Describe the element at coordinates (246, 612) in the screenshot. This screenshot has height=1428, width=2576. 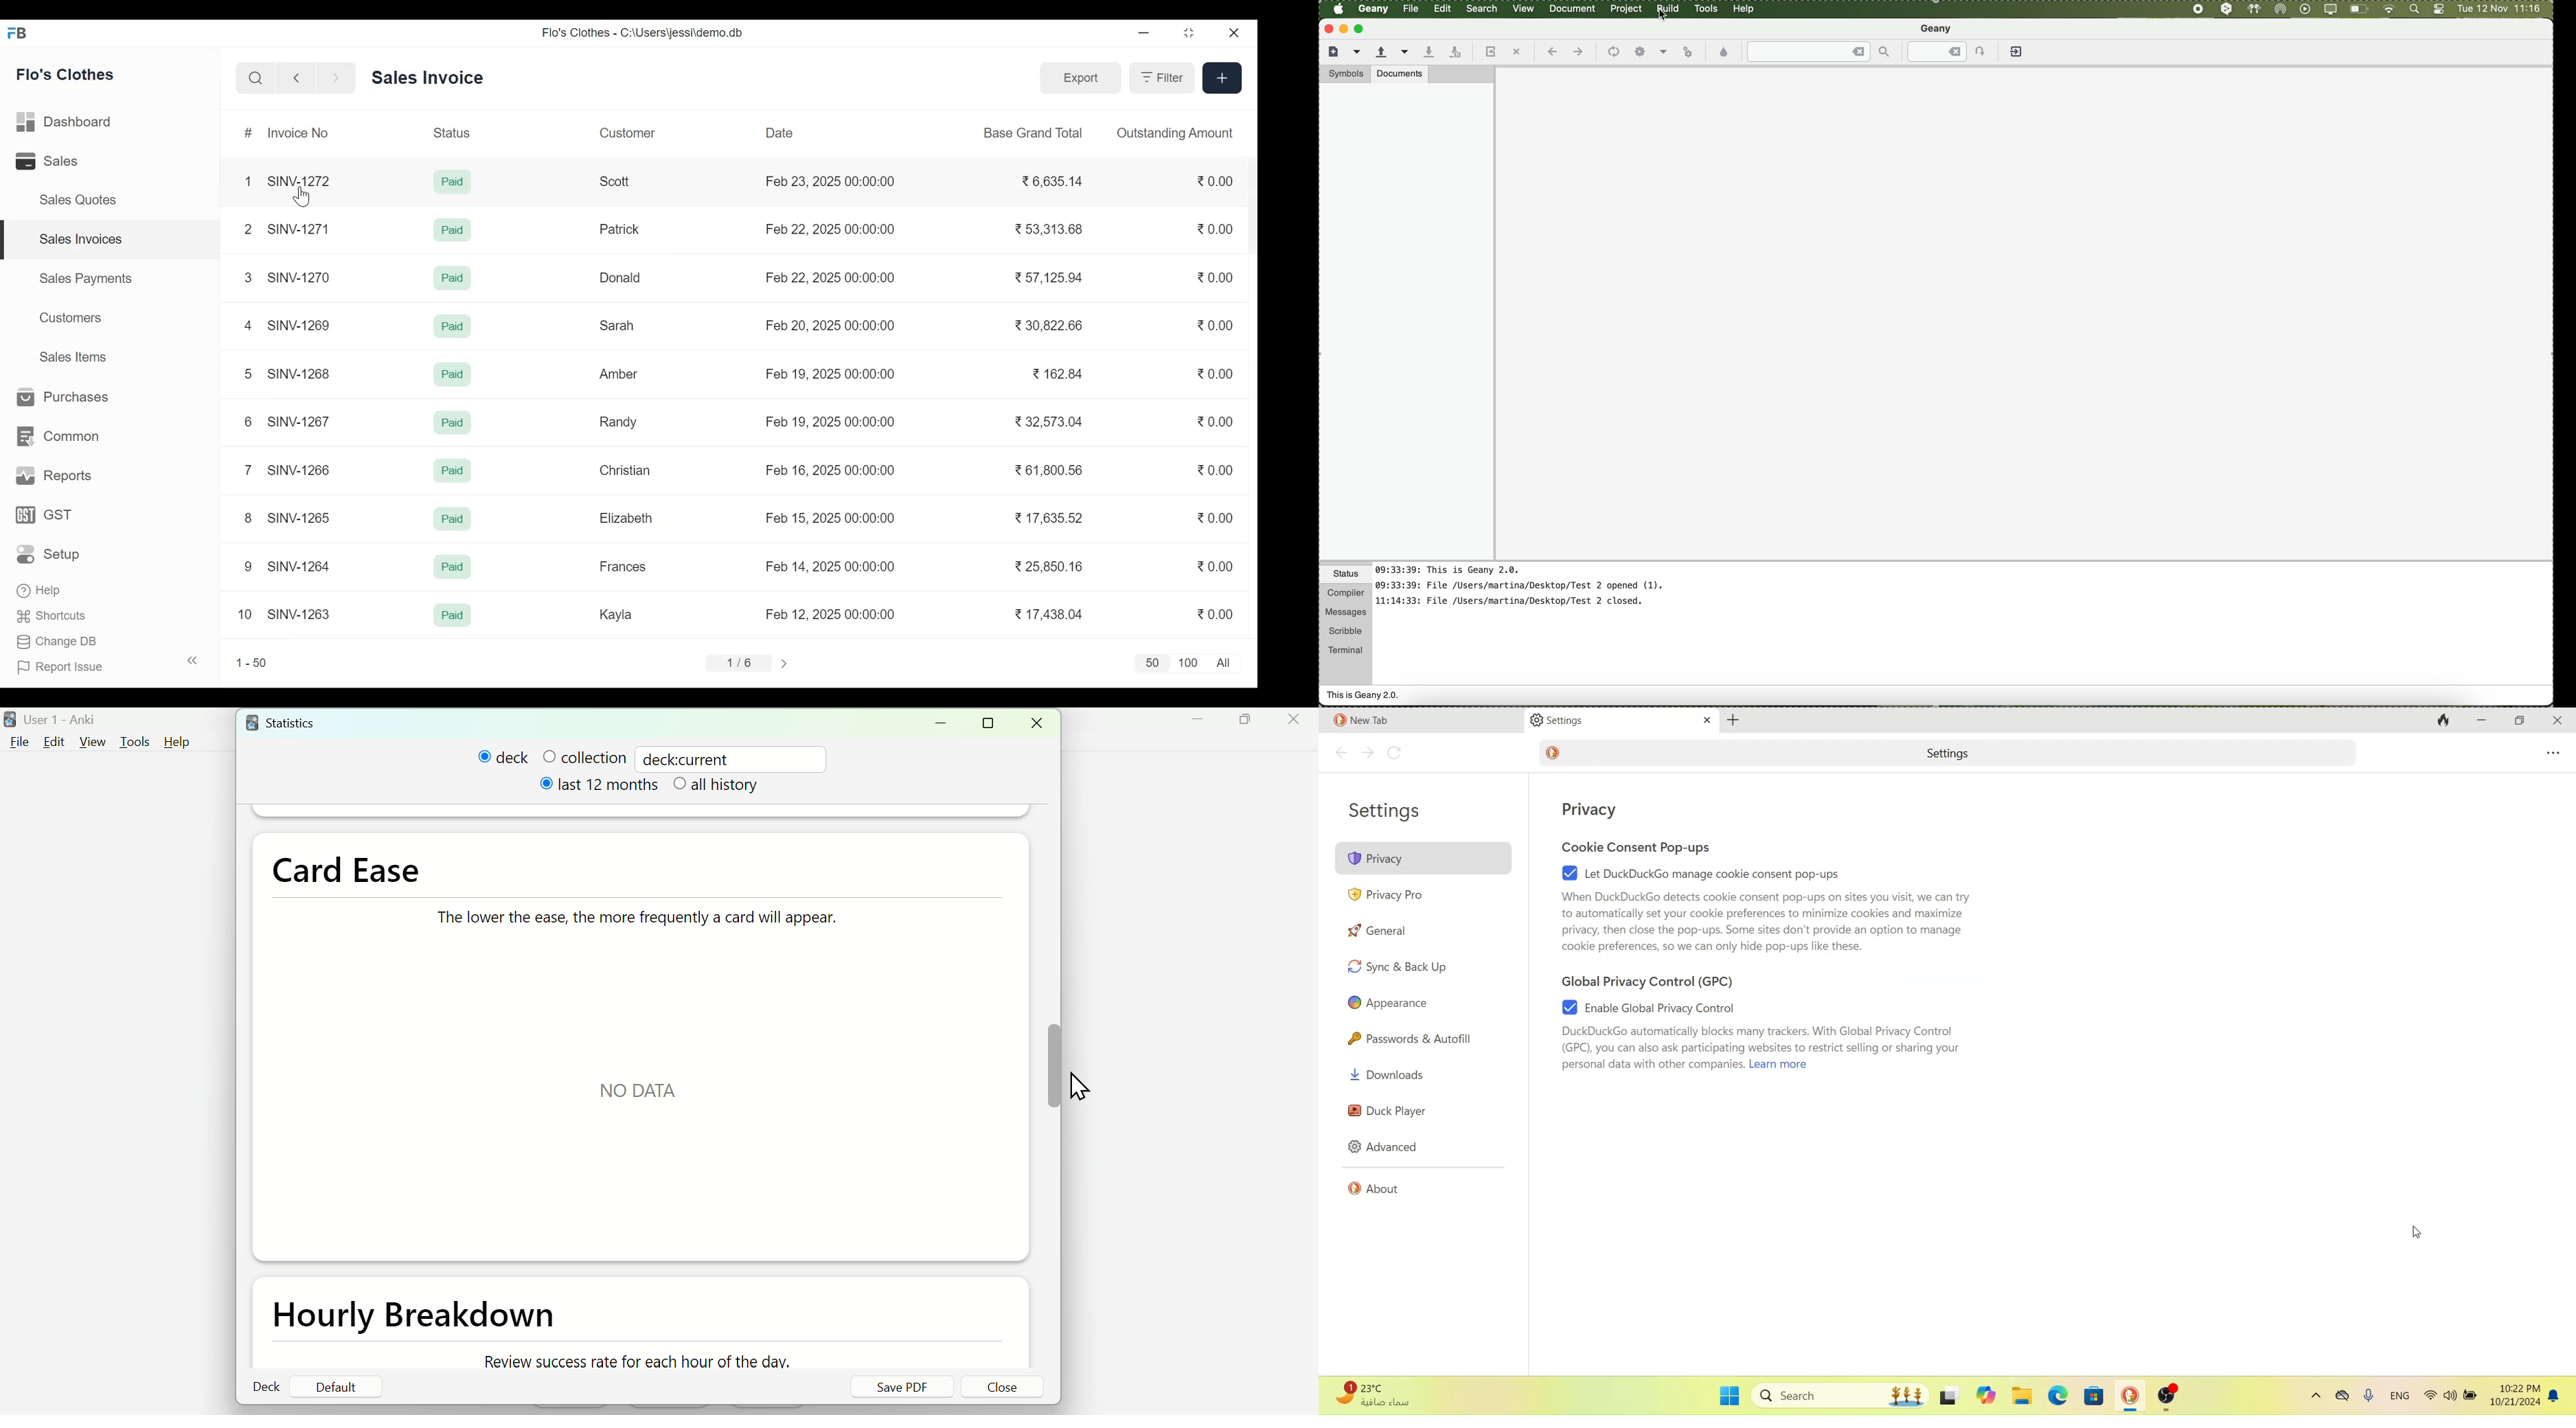
I see `10` at that location.